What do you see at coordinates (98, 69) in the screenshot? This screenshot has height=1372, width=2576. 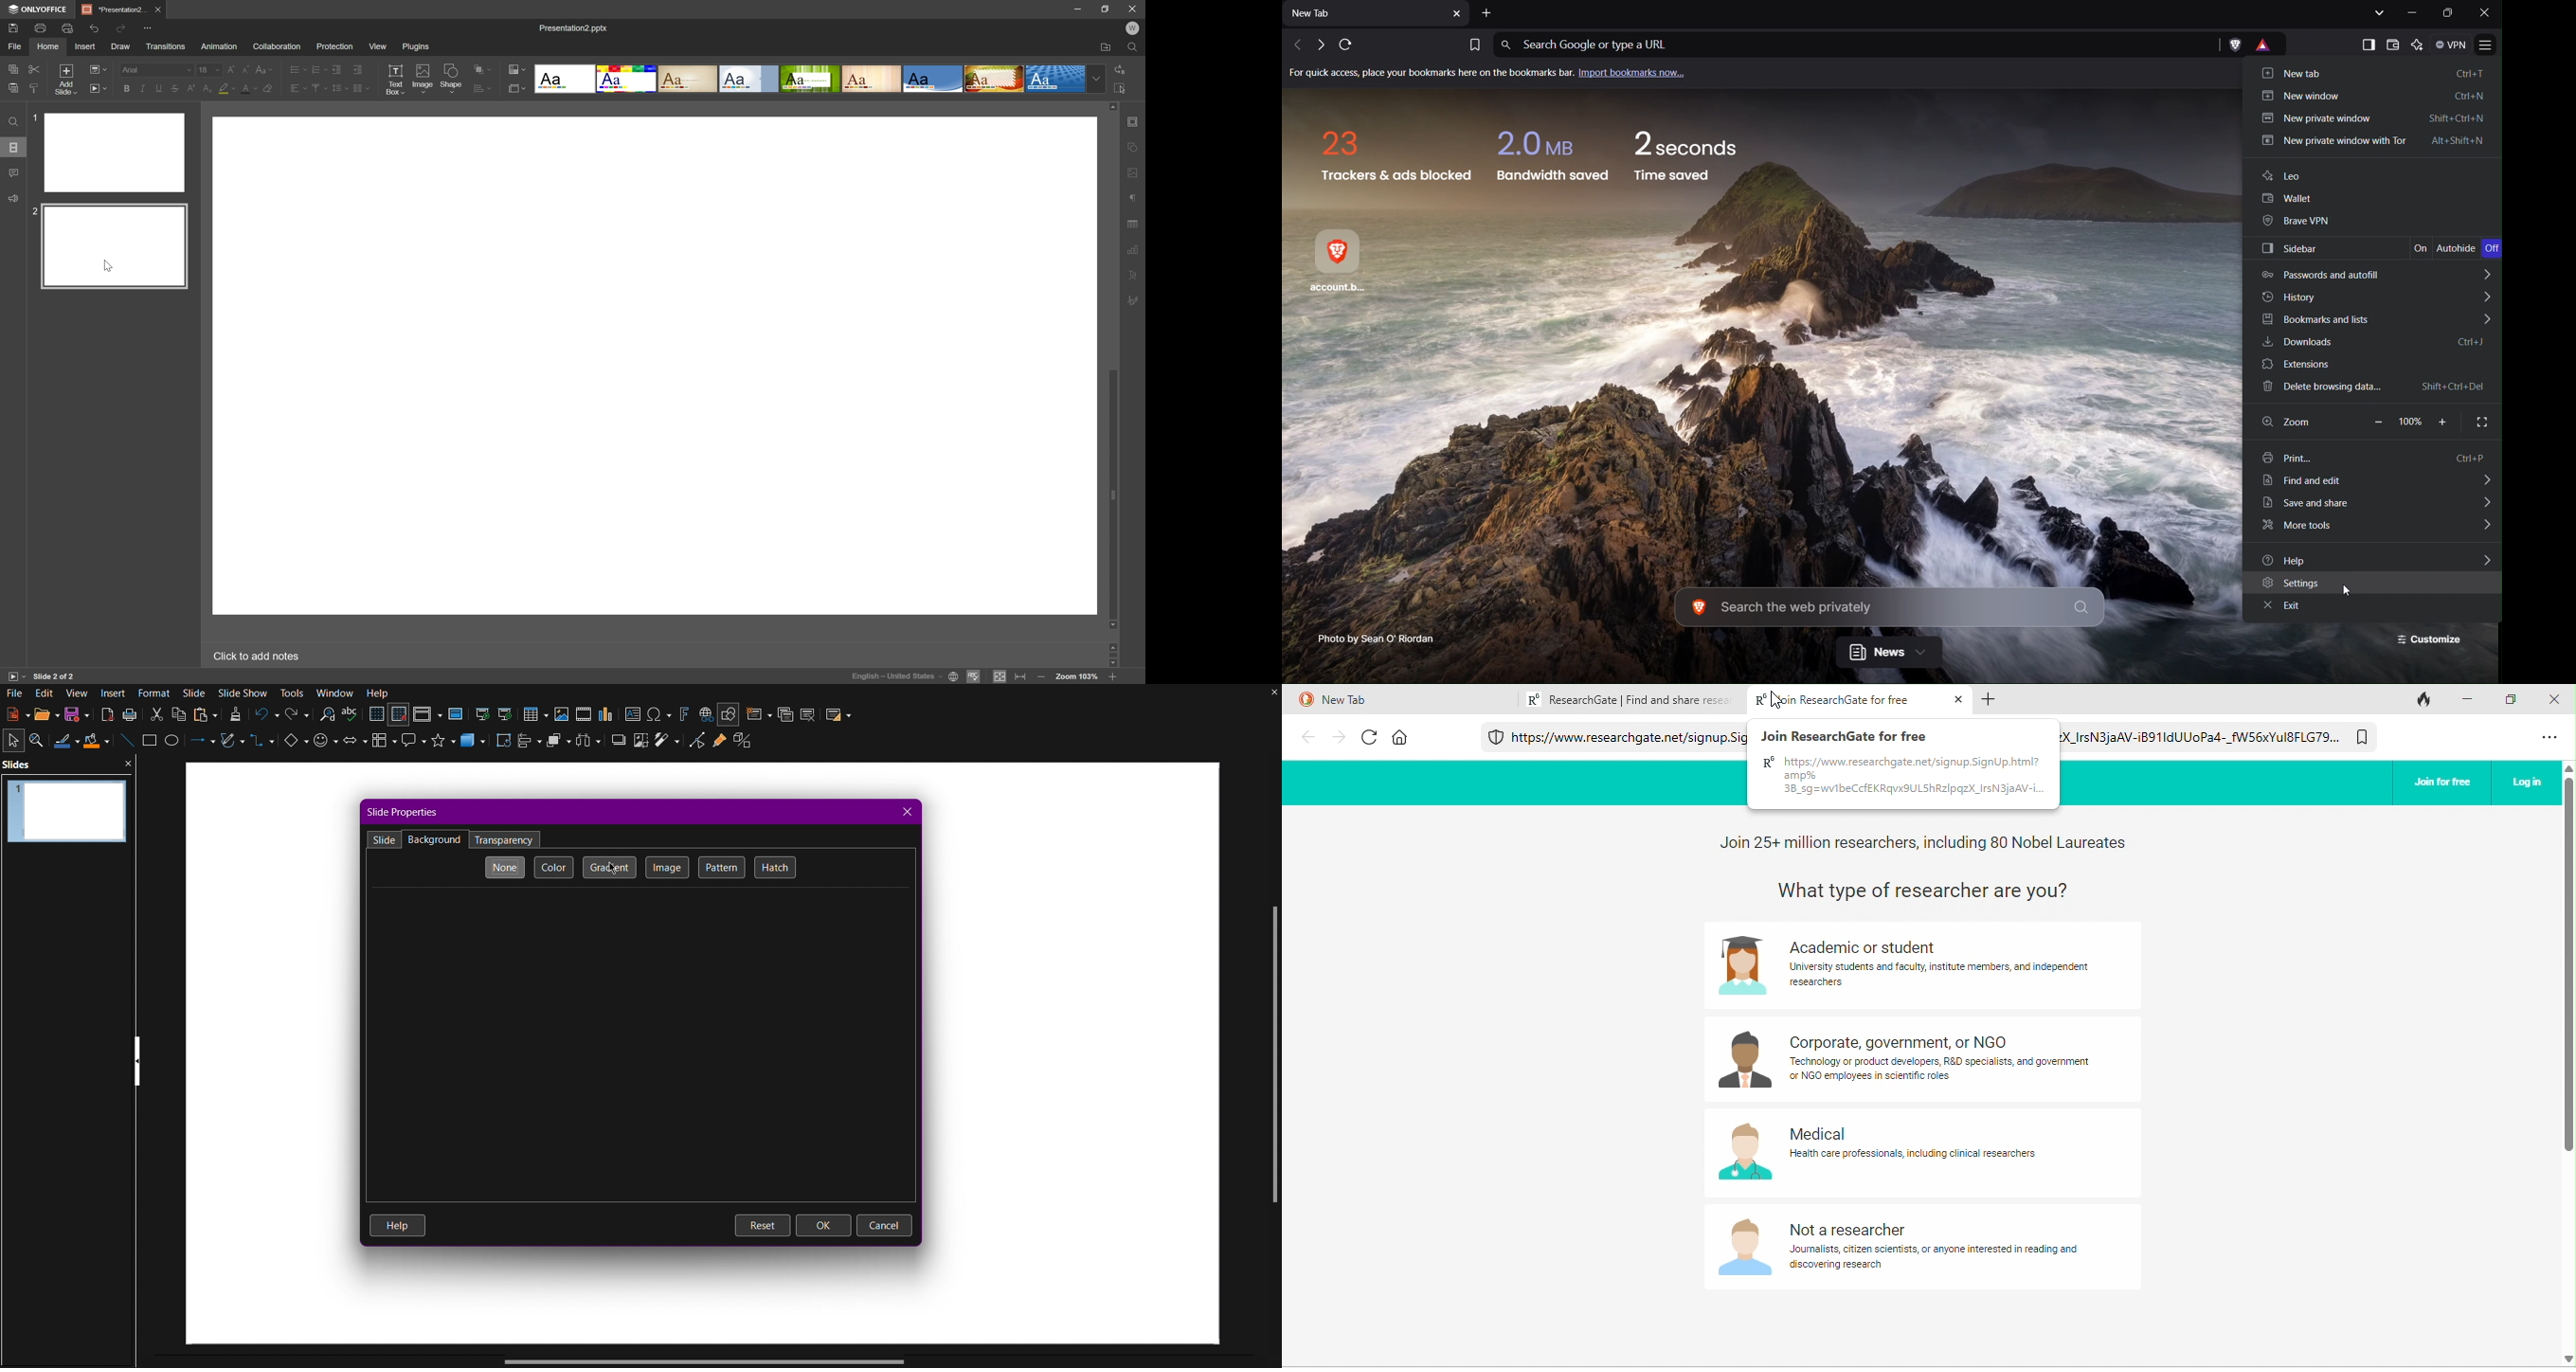 I see `Change slide layout` at bounding box center [98, 69].